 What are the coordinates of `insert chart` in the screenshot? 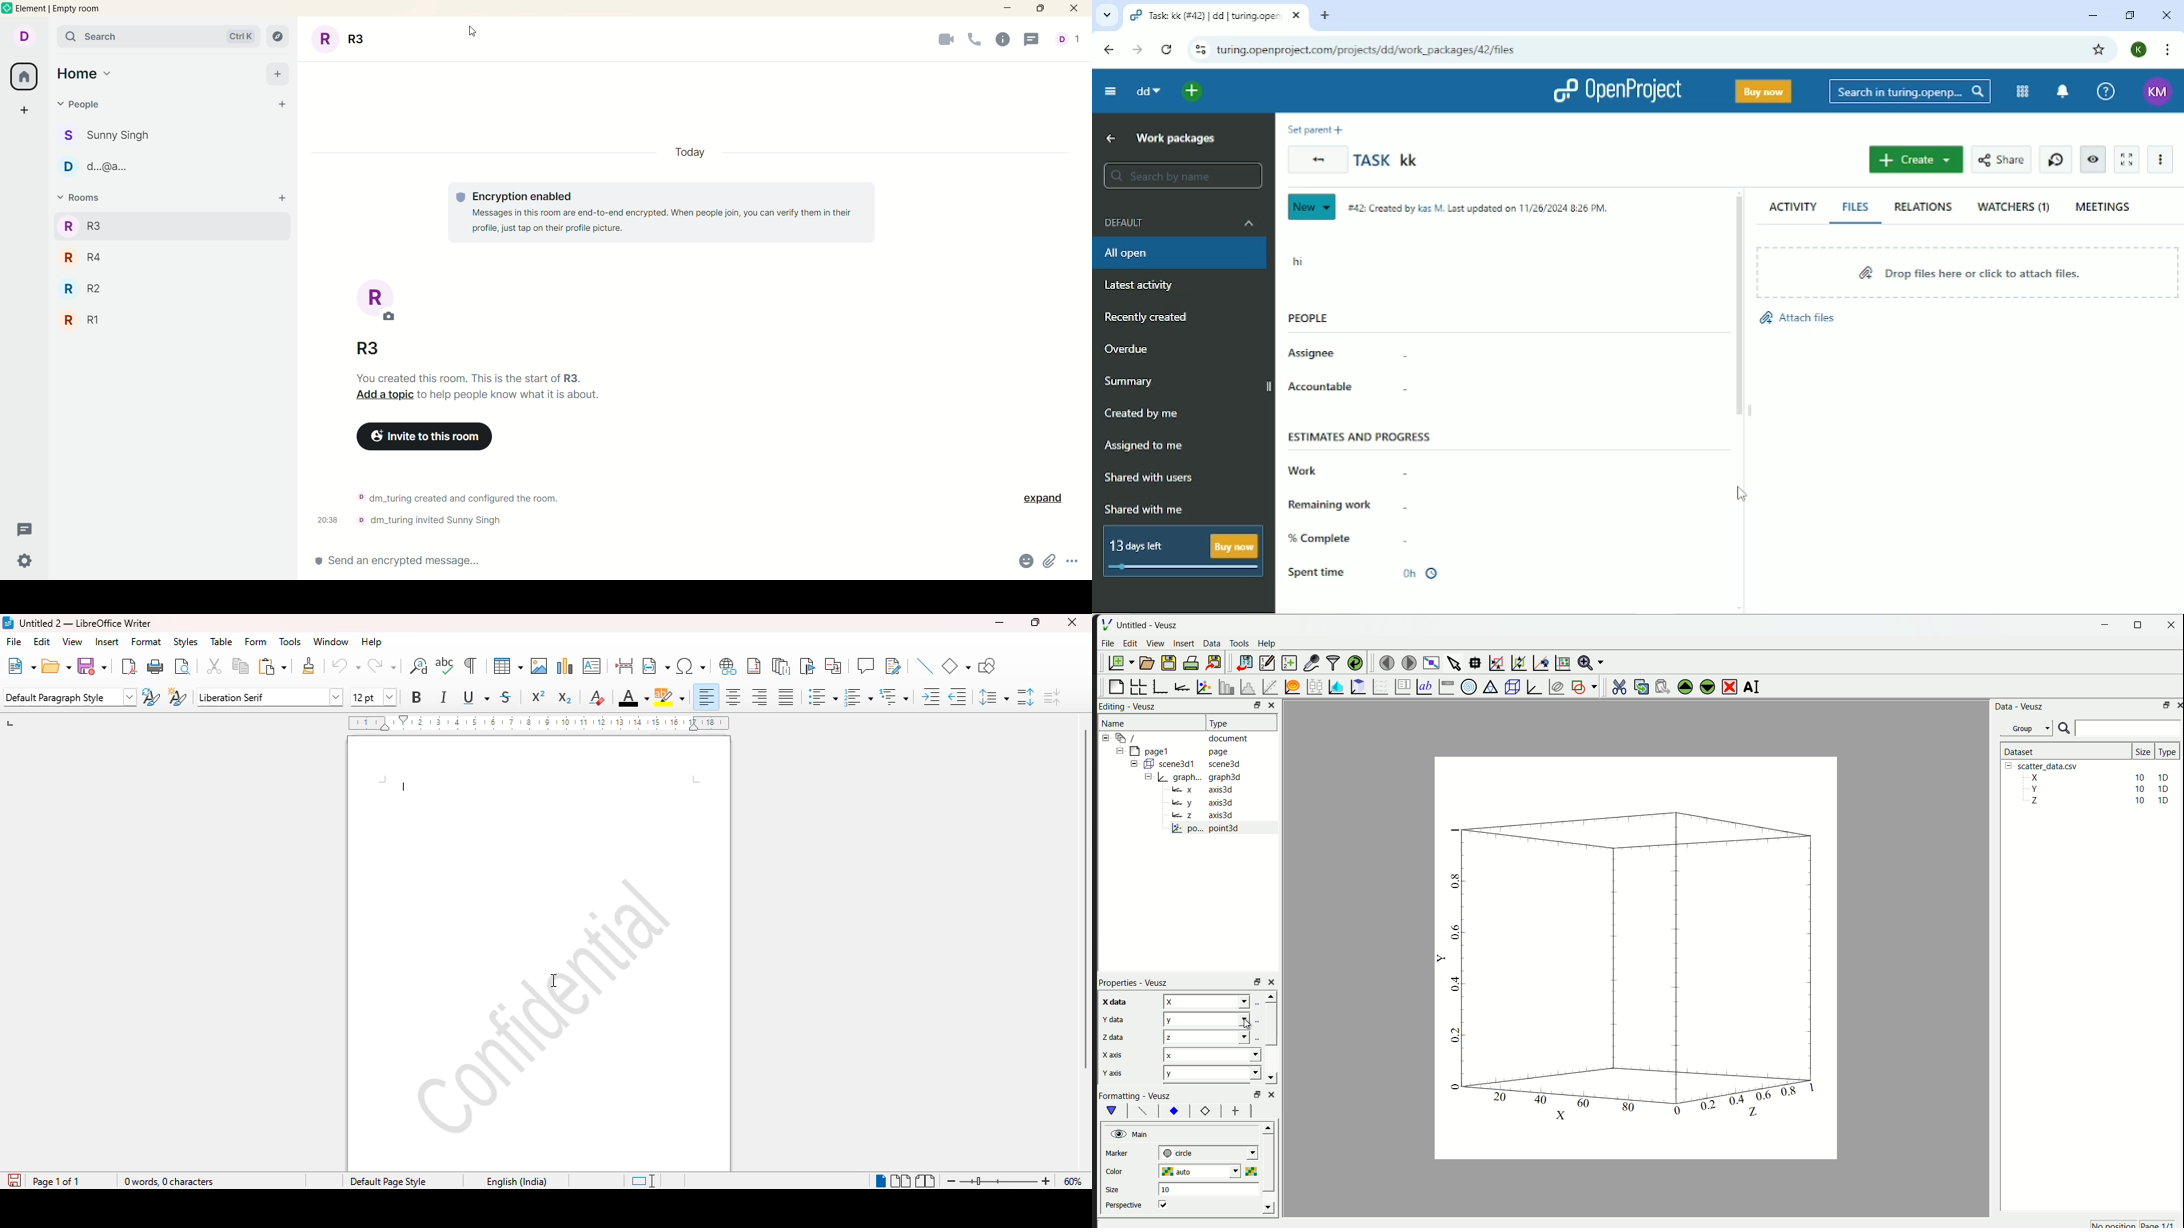 It's located at (565, 665).